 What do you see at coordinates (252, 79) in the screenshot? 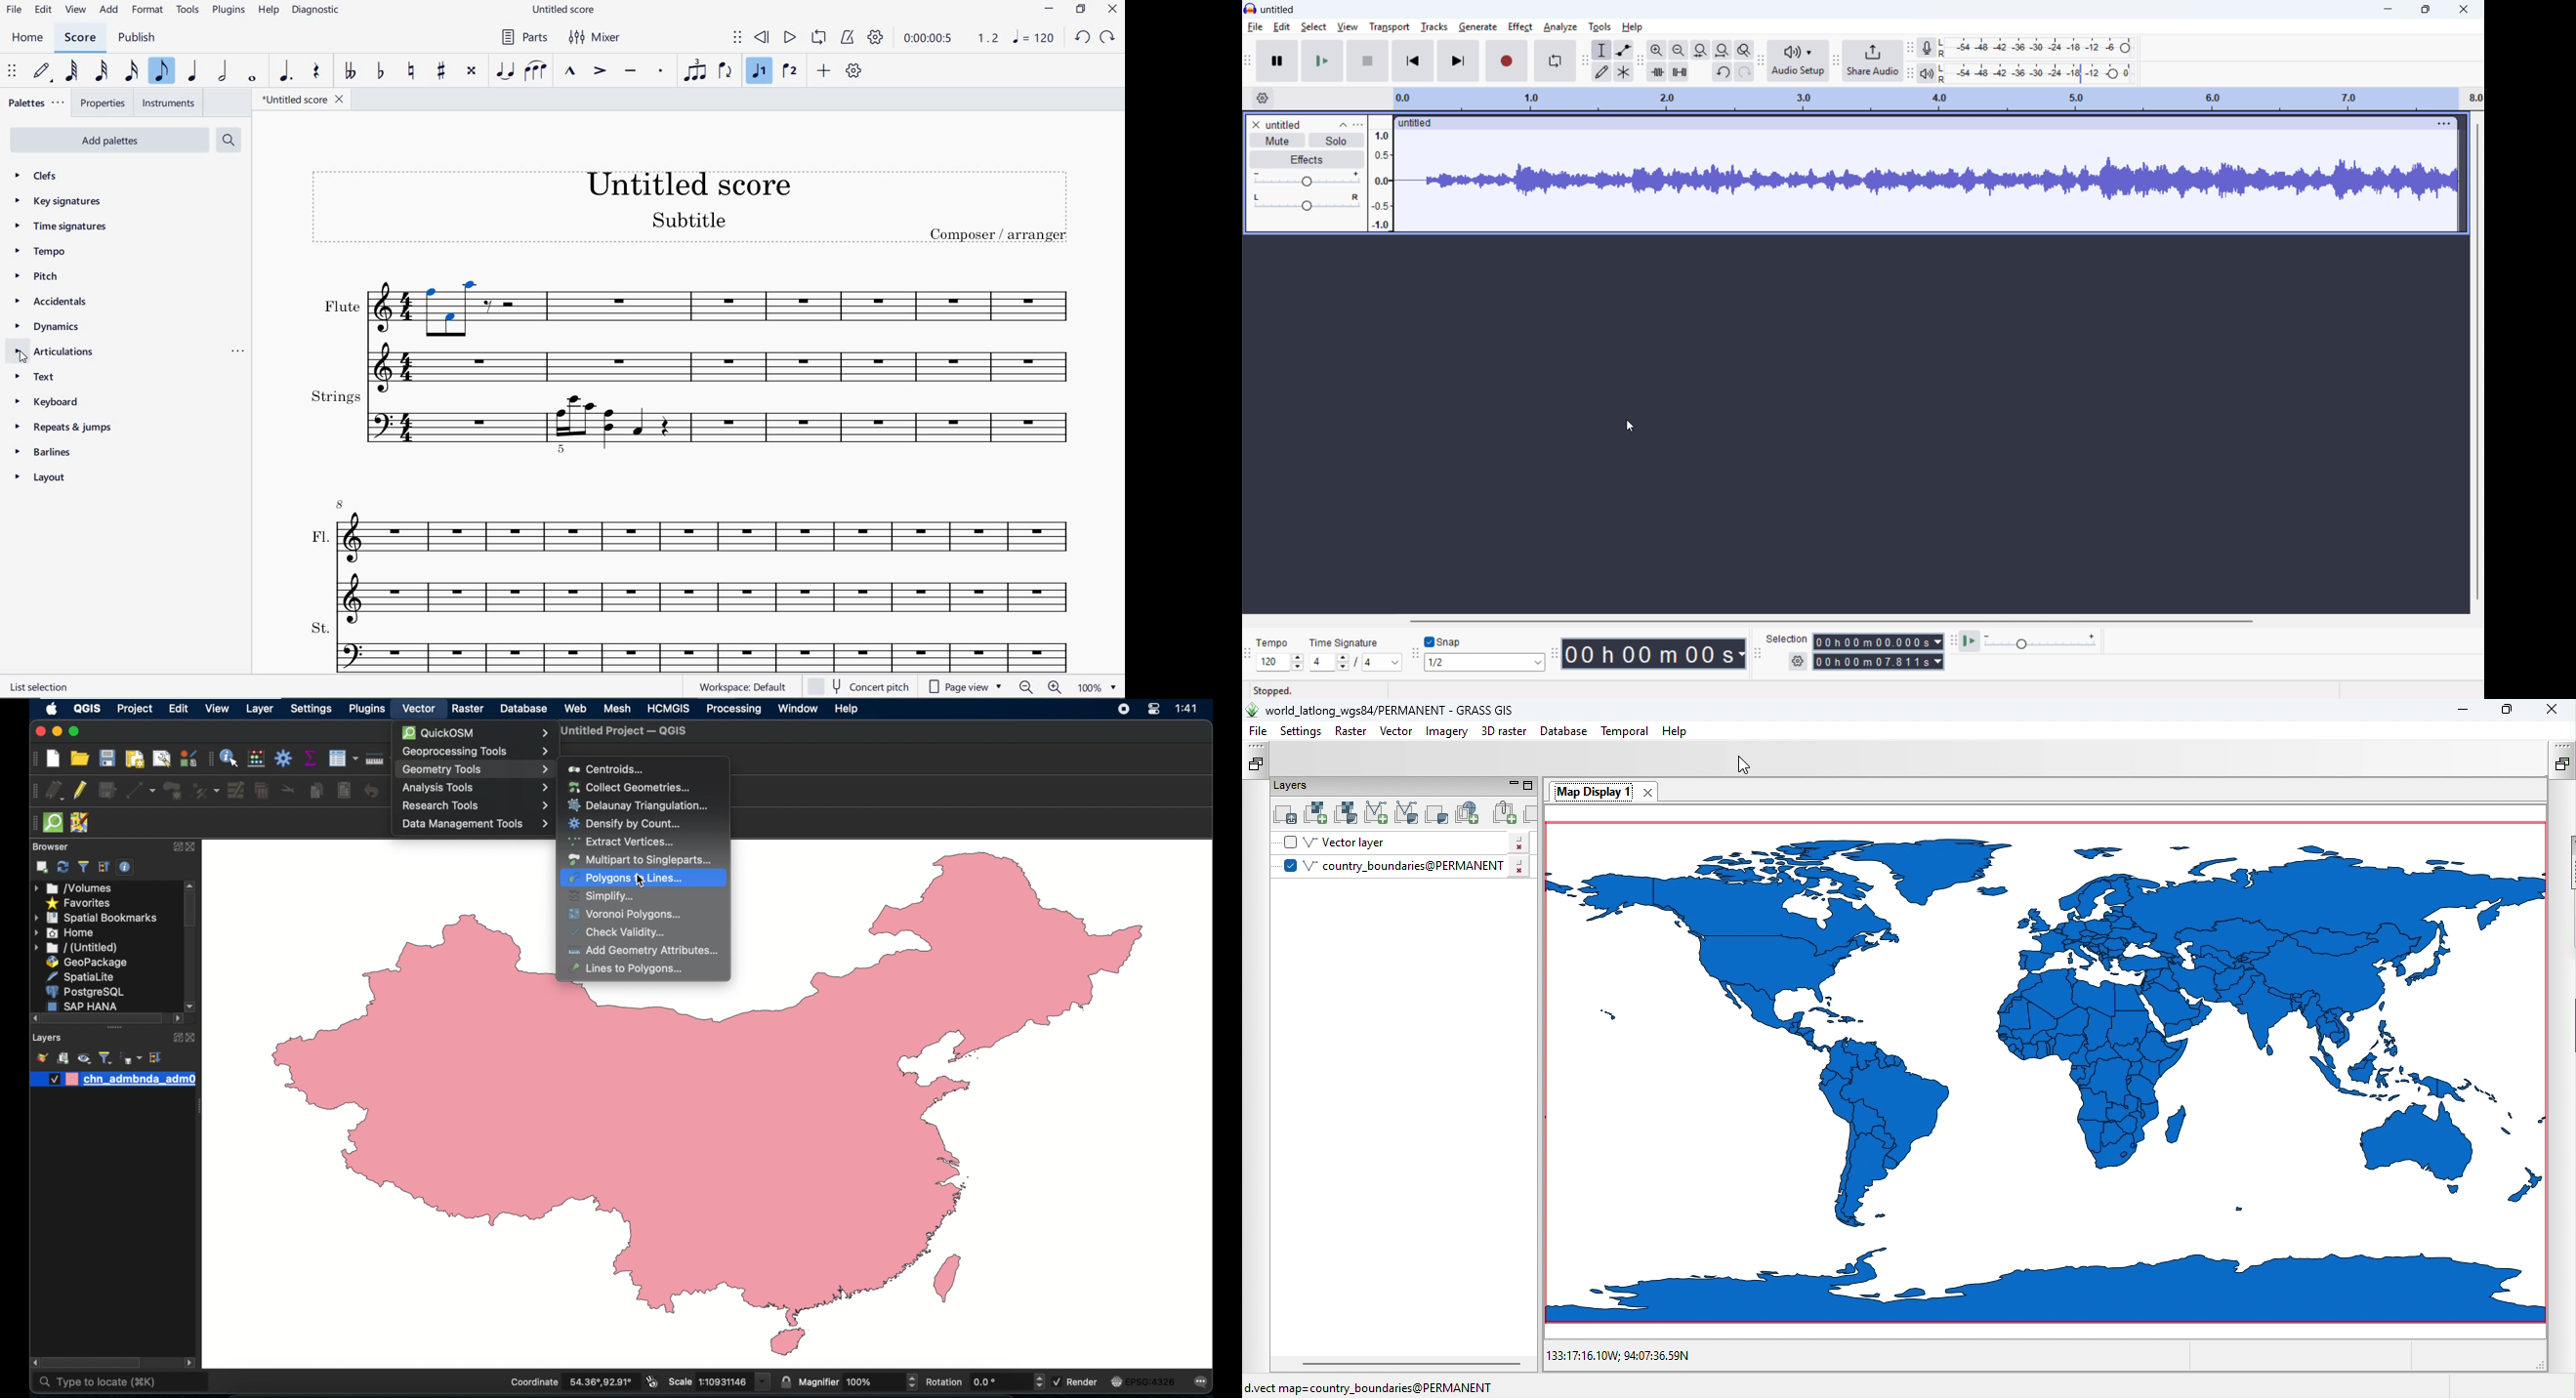
I see `WHOLE NOTE` at bounding box center [252, 79].